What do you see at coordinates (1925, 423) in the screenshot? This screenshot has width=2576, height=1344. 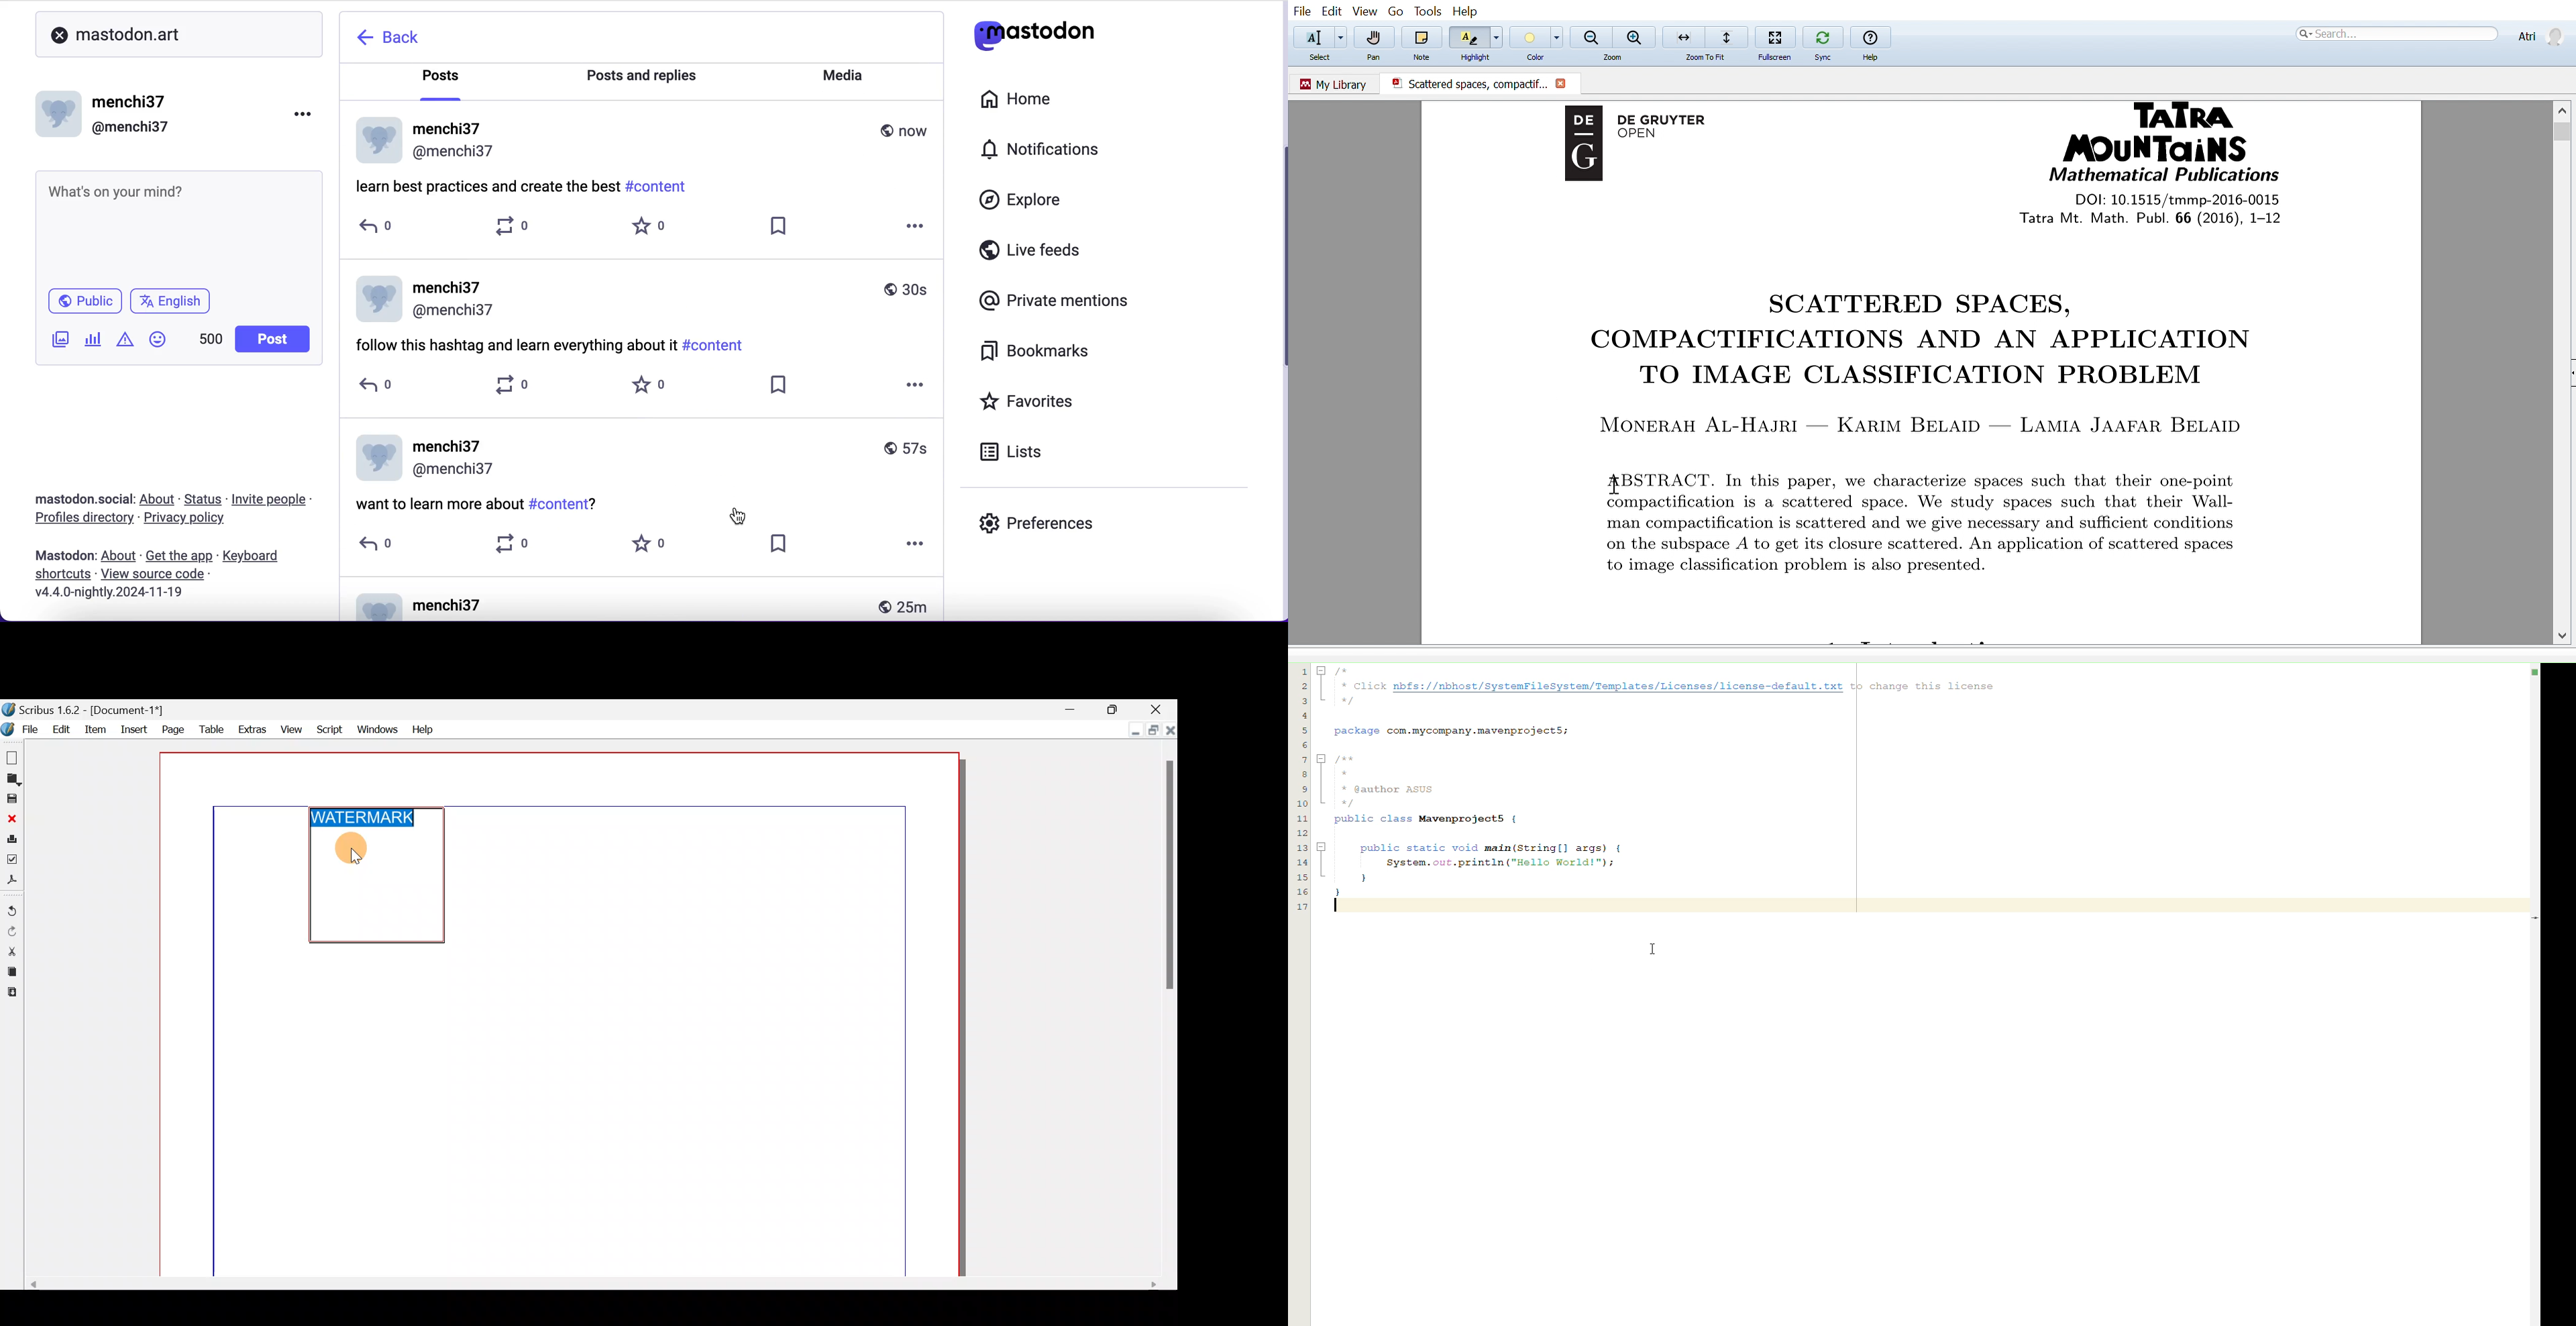 I see `MONERAH AL-HAJRI — KARIM BELAID — LAMIA JAAFAR BELAID` at bounding box center [1925, 423].